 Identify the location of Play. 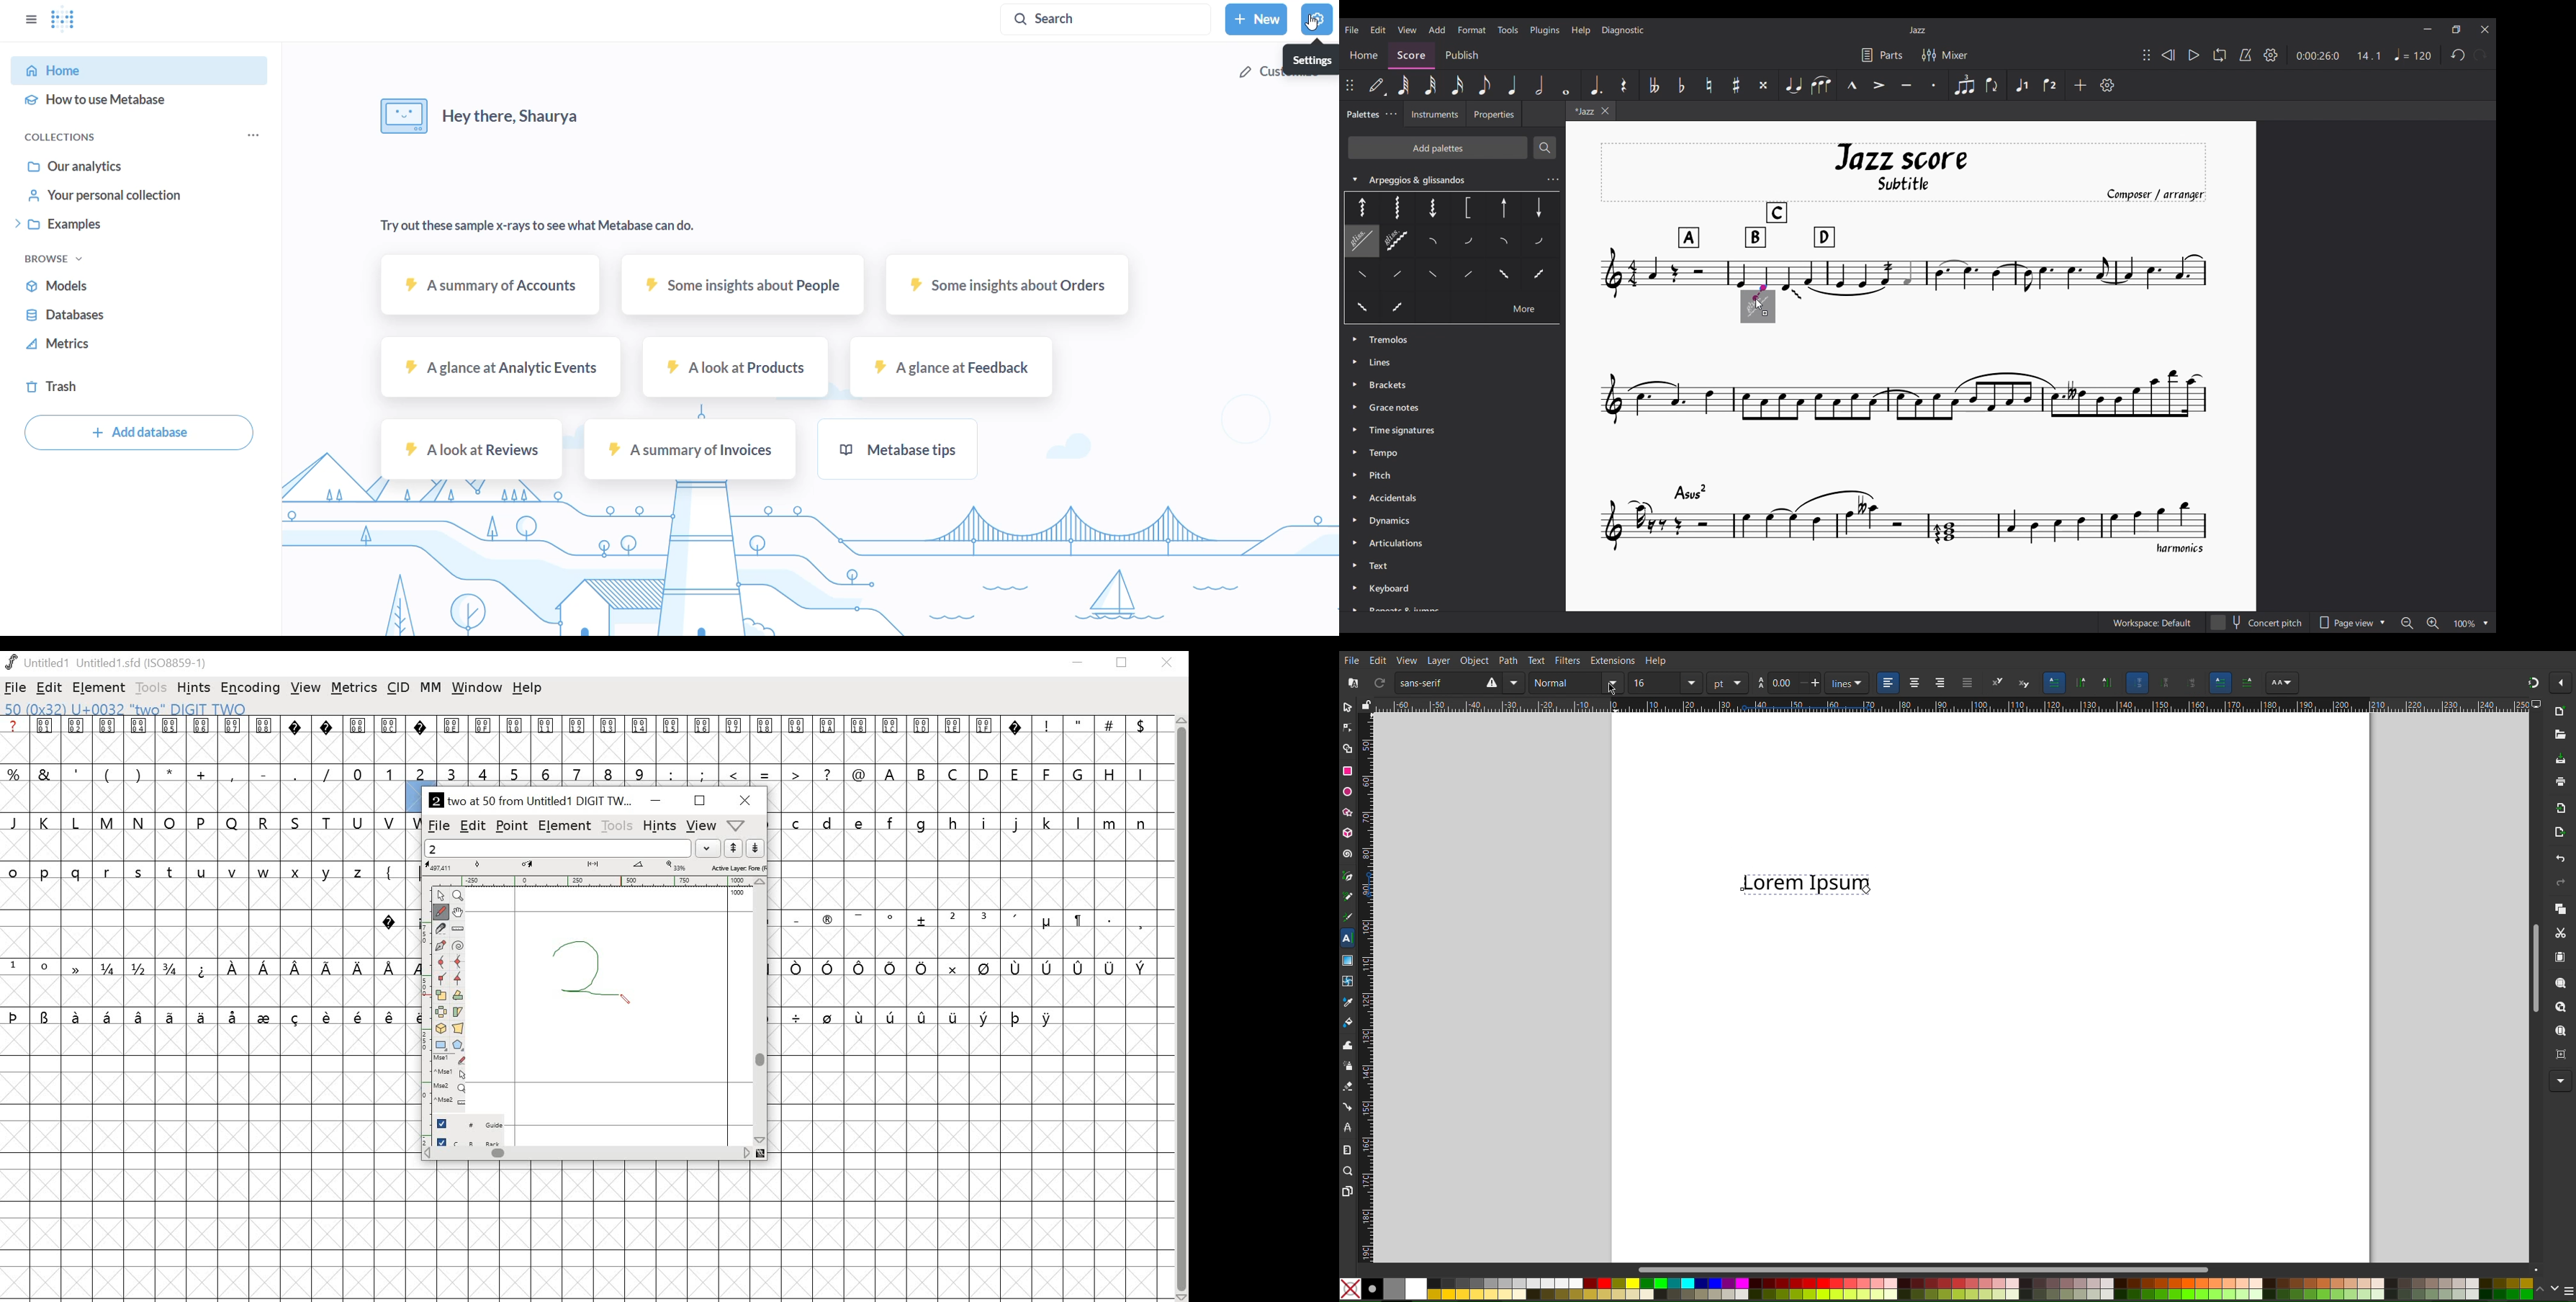
(2194, 55).